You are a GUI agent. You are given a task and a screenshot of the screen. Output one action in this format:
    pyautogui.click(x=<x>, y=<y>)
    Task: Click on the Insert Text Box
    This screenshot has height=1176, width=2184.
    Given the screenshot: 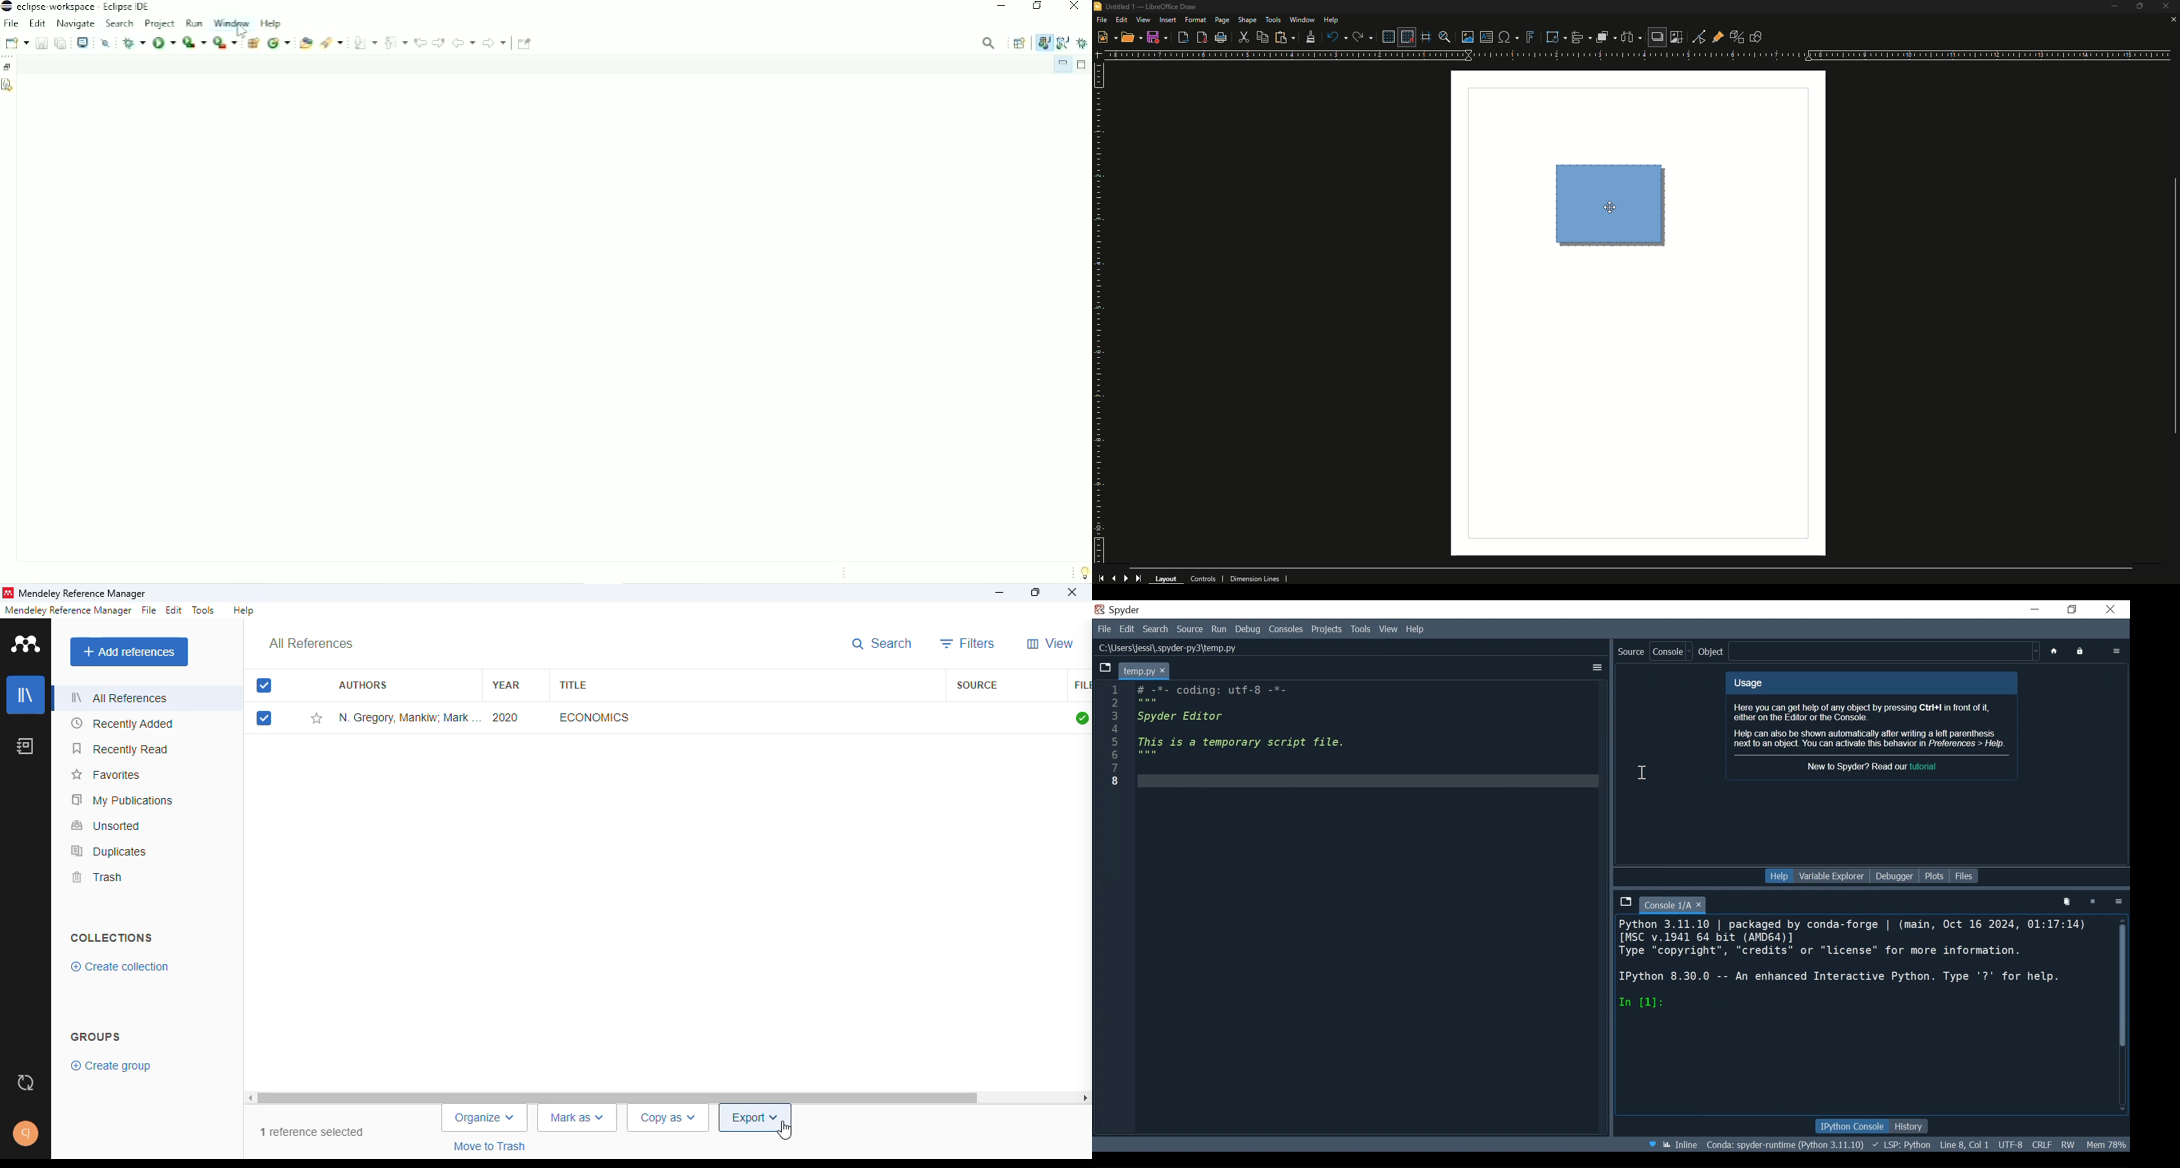 What is the action you would take?
    pyautogui.click(x=1485, y=37)
    